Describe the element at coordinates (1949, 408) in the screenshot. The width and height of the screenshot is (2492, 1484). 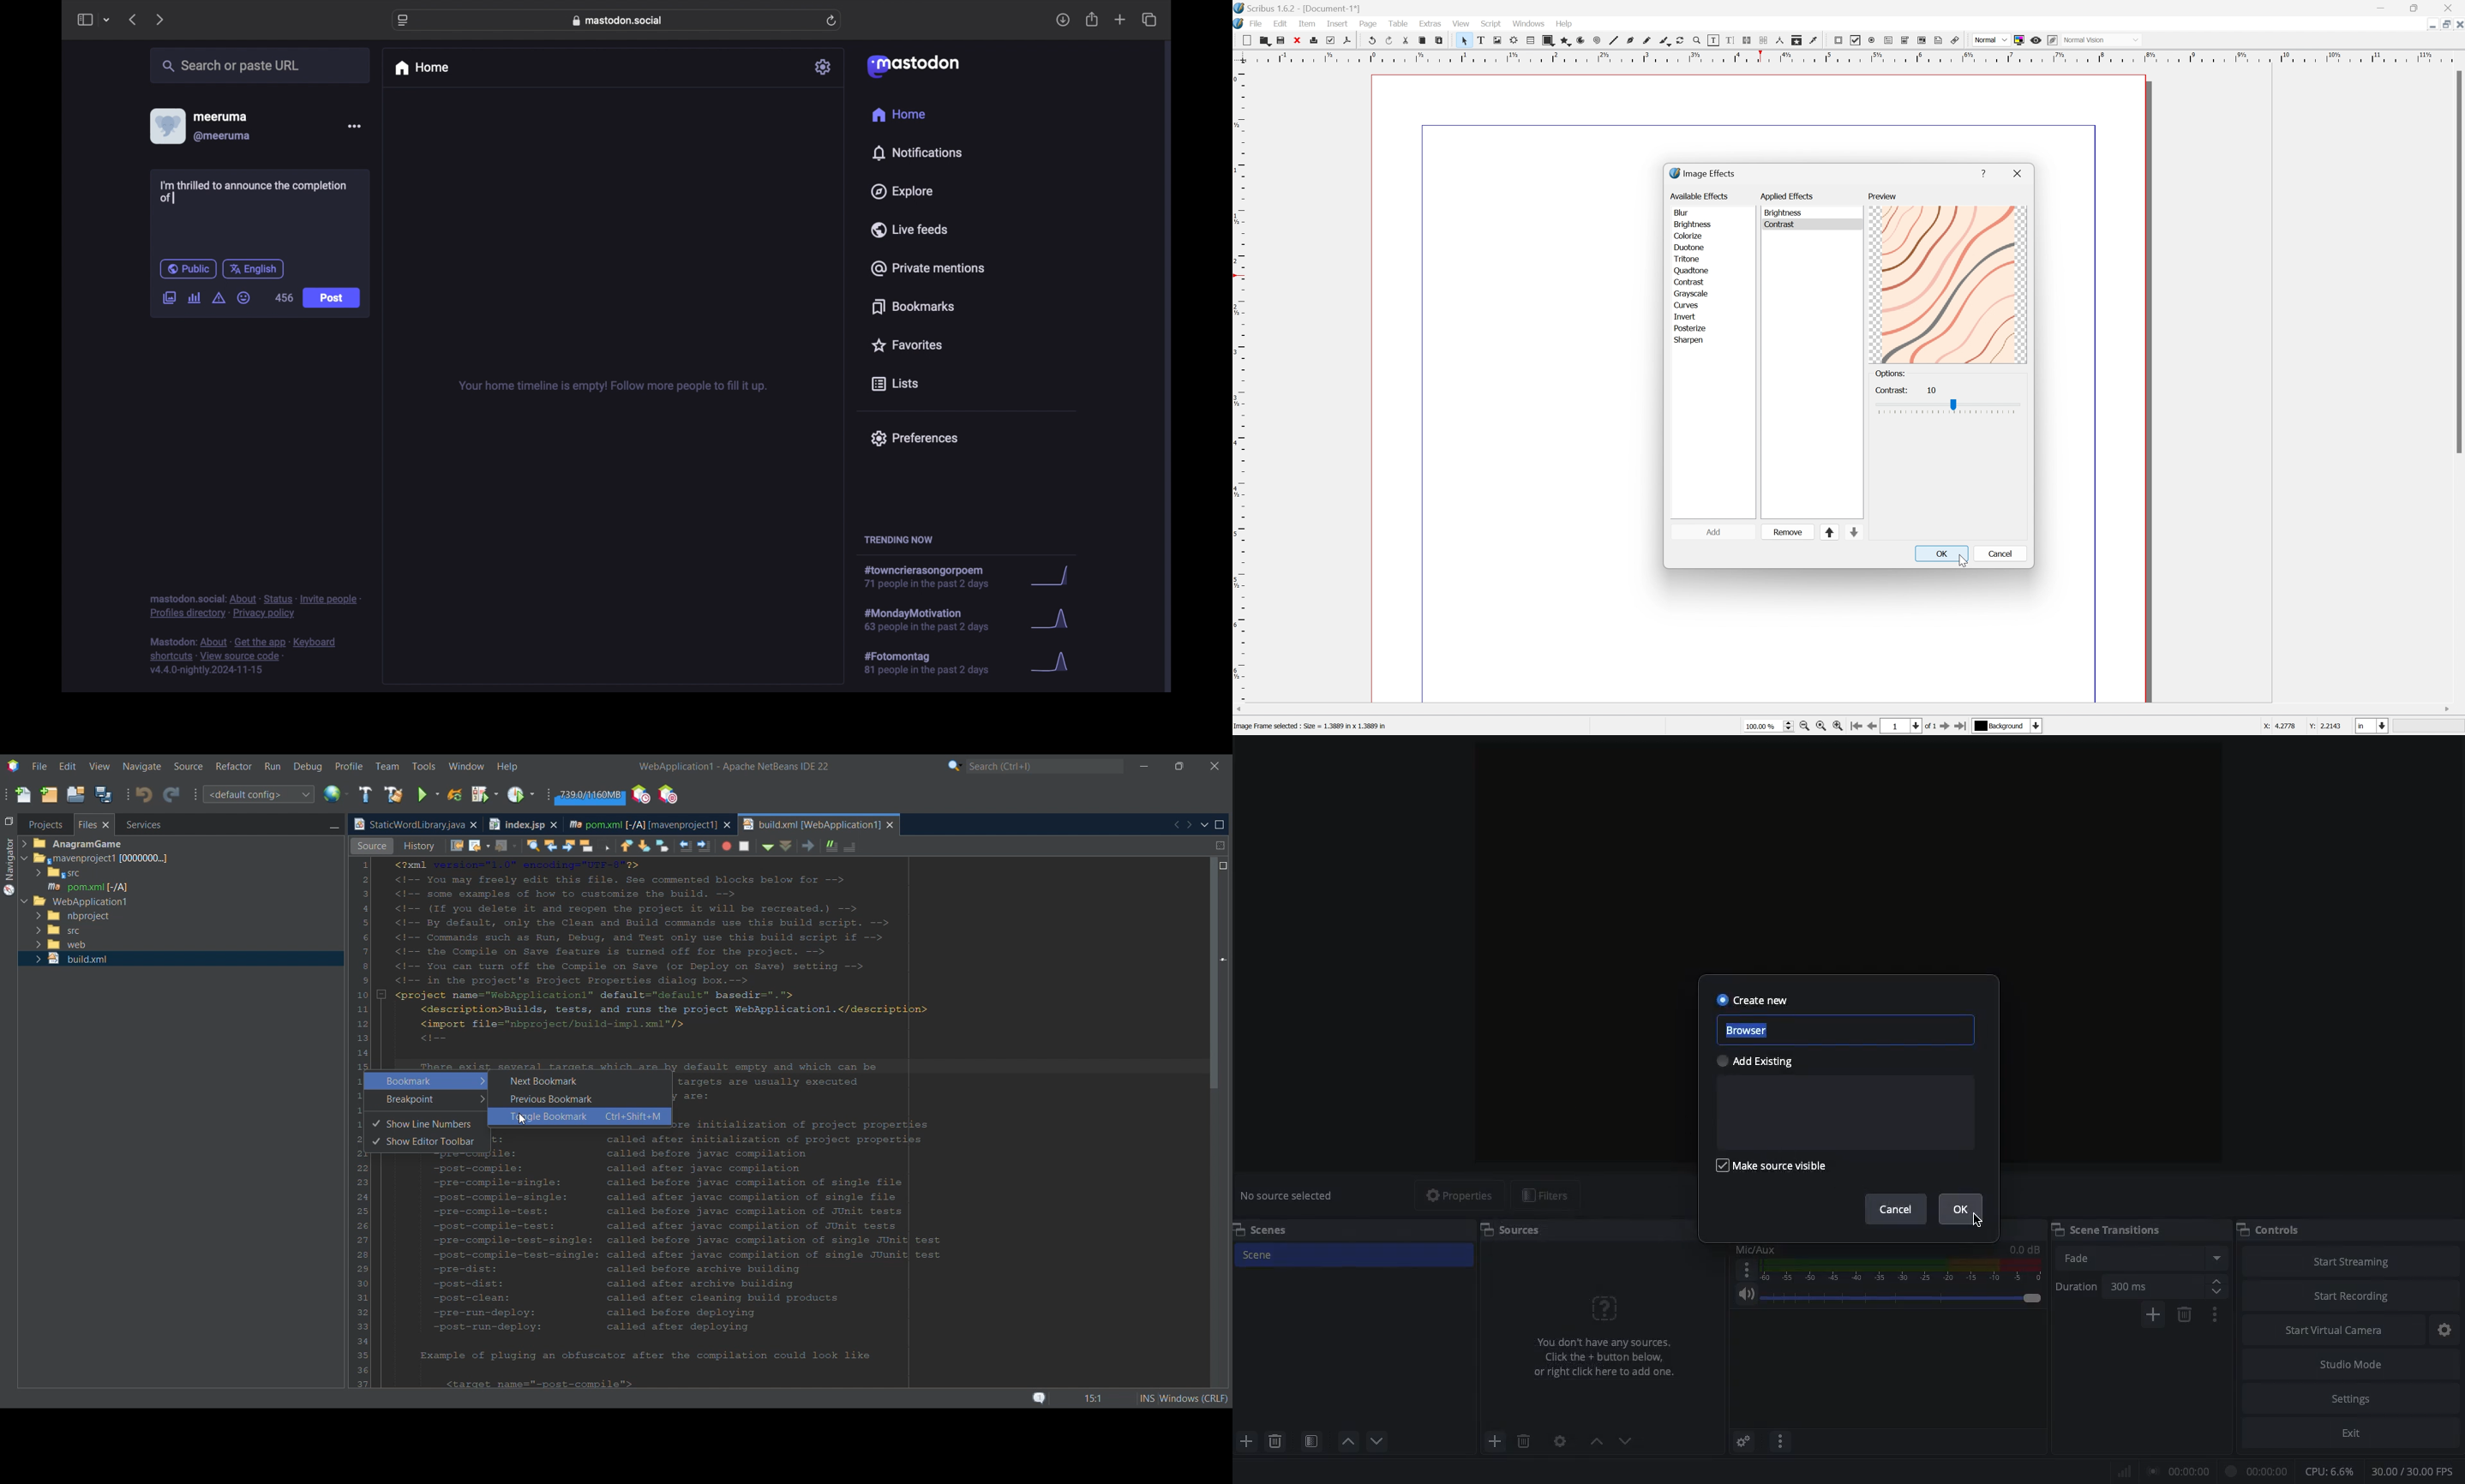
I see `Contrast Slider` at that location.